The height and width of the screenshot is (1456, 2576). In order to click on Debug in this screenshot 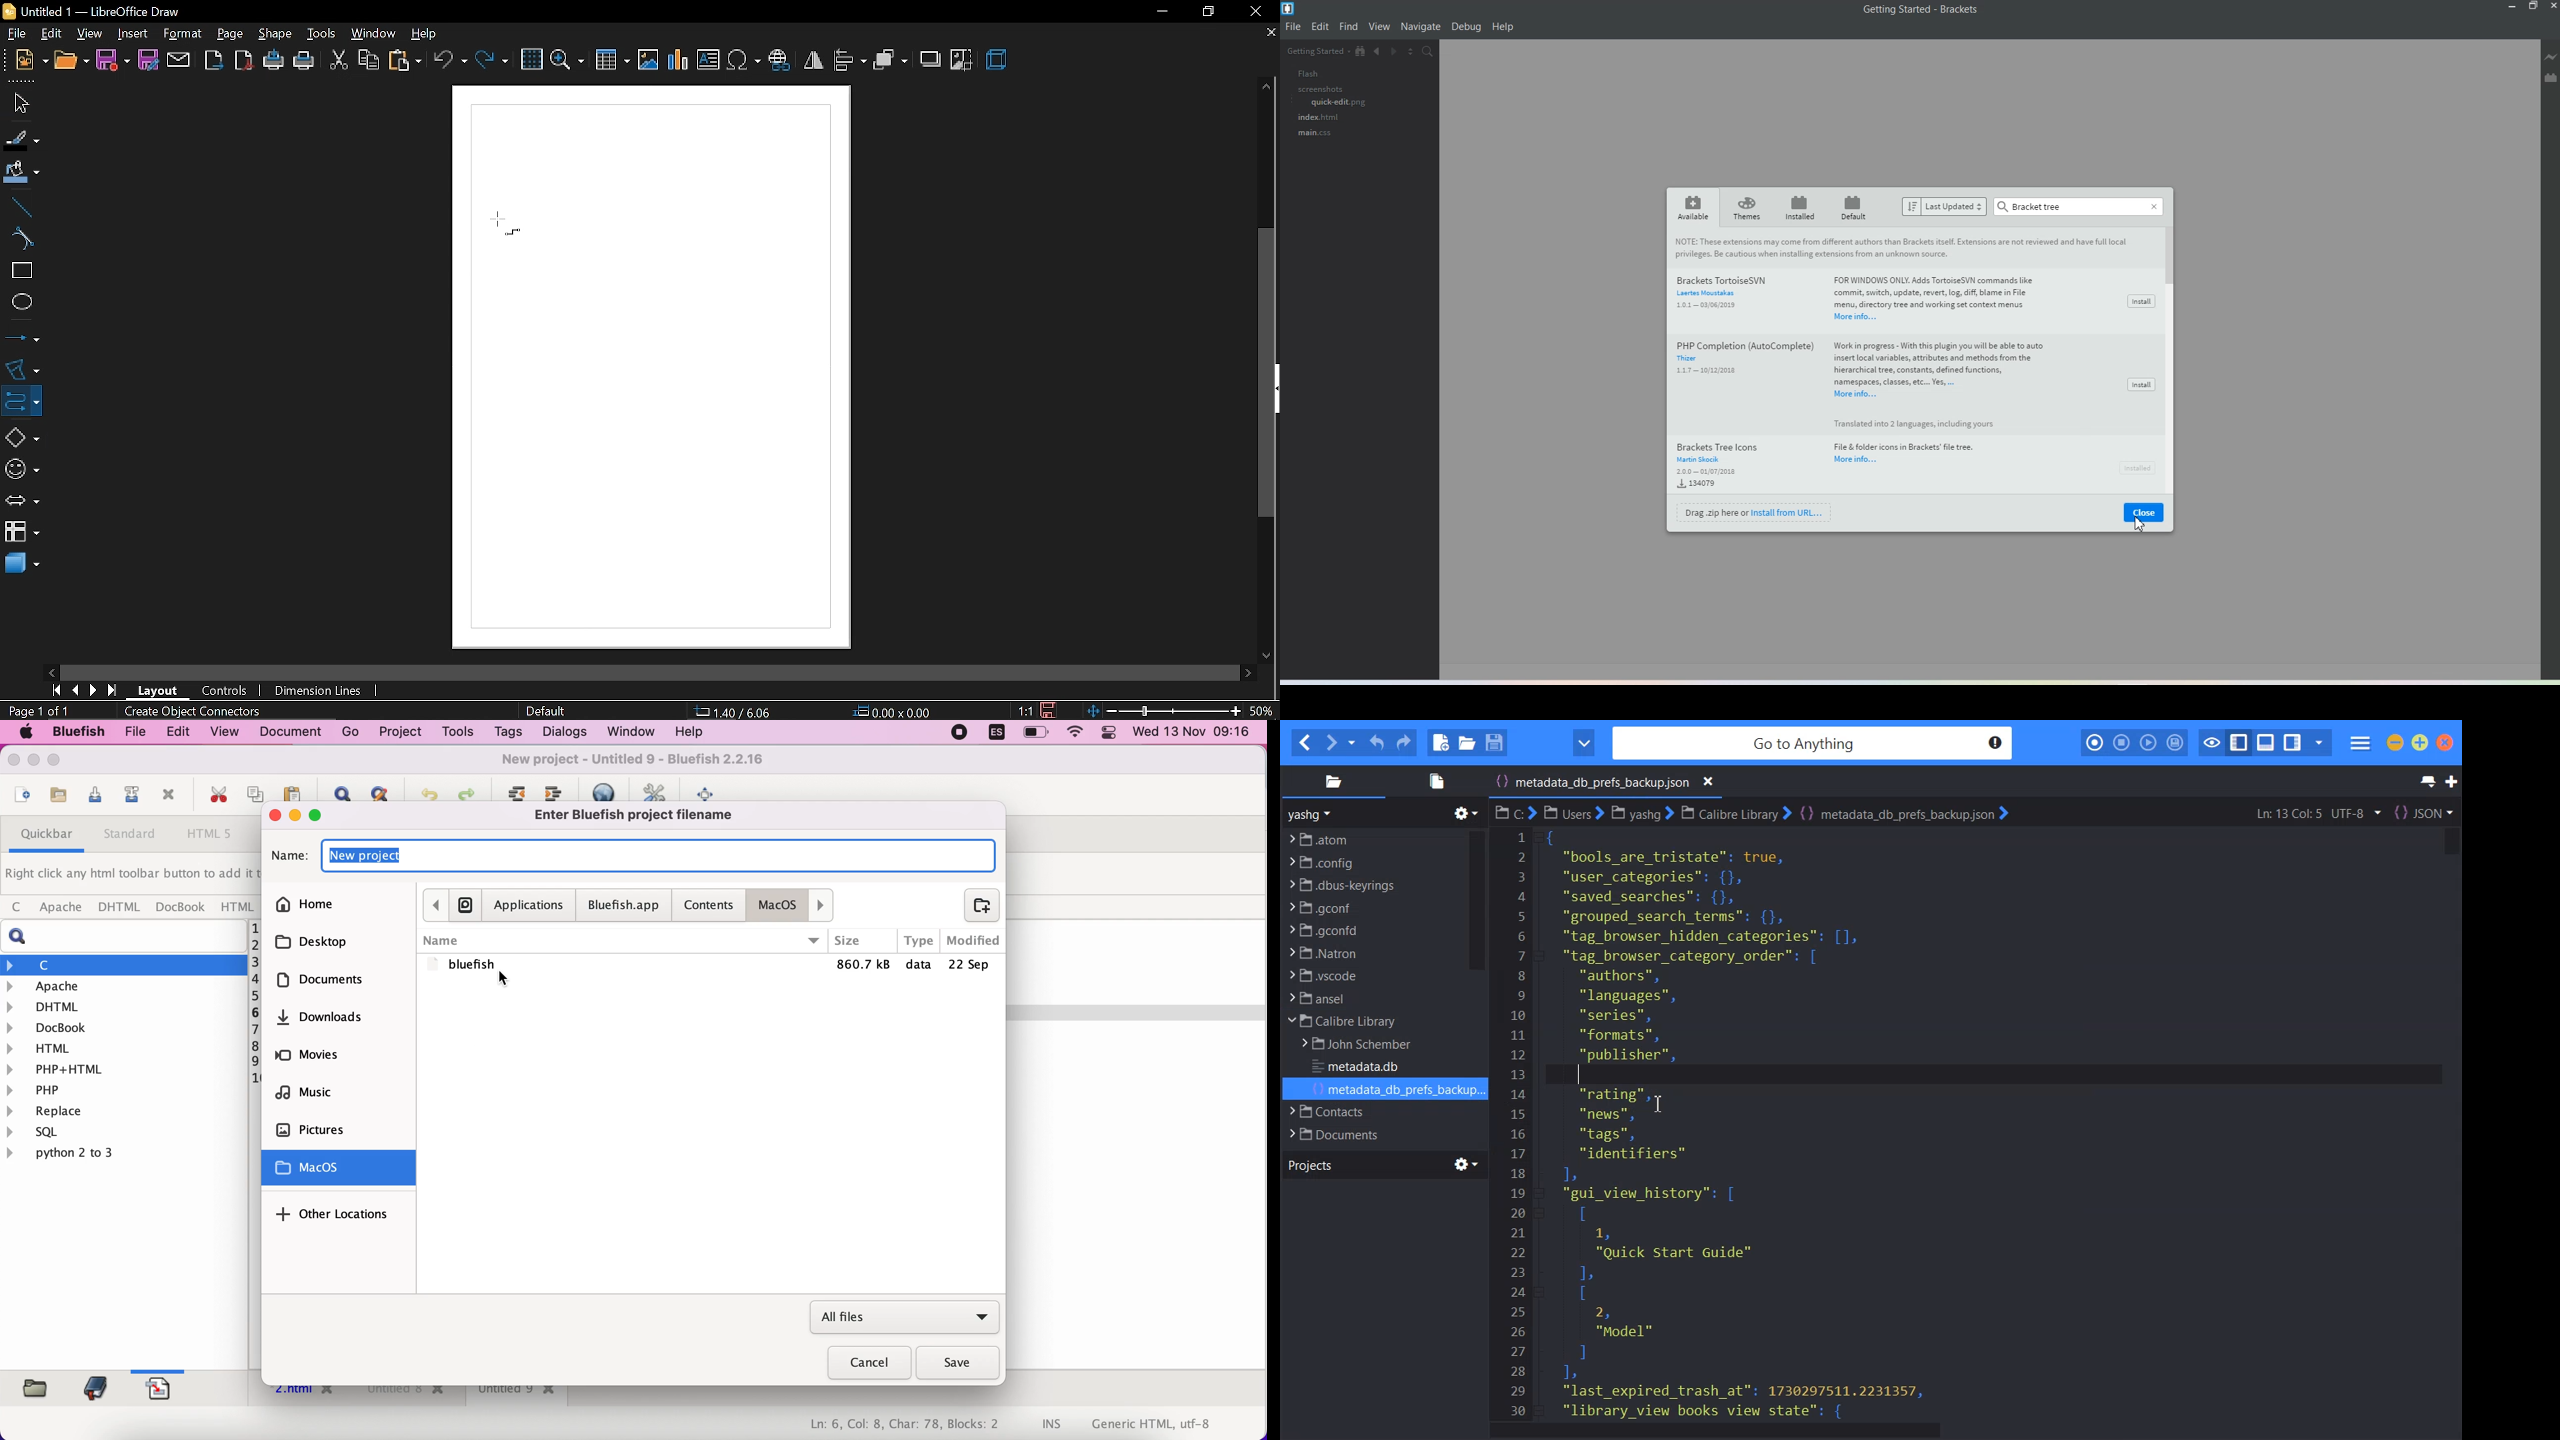, I will do `click(1466, 27)`.